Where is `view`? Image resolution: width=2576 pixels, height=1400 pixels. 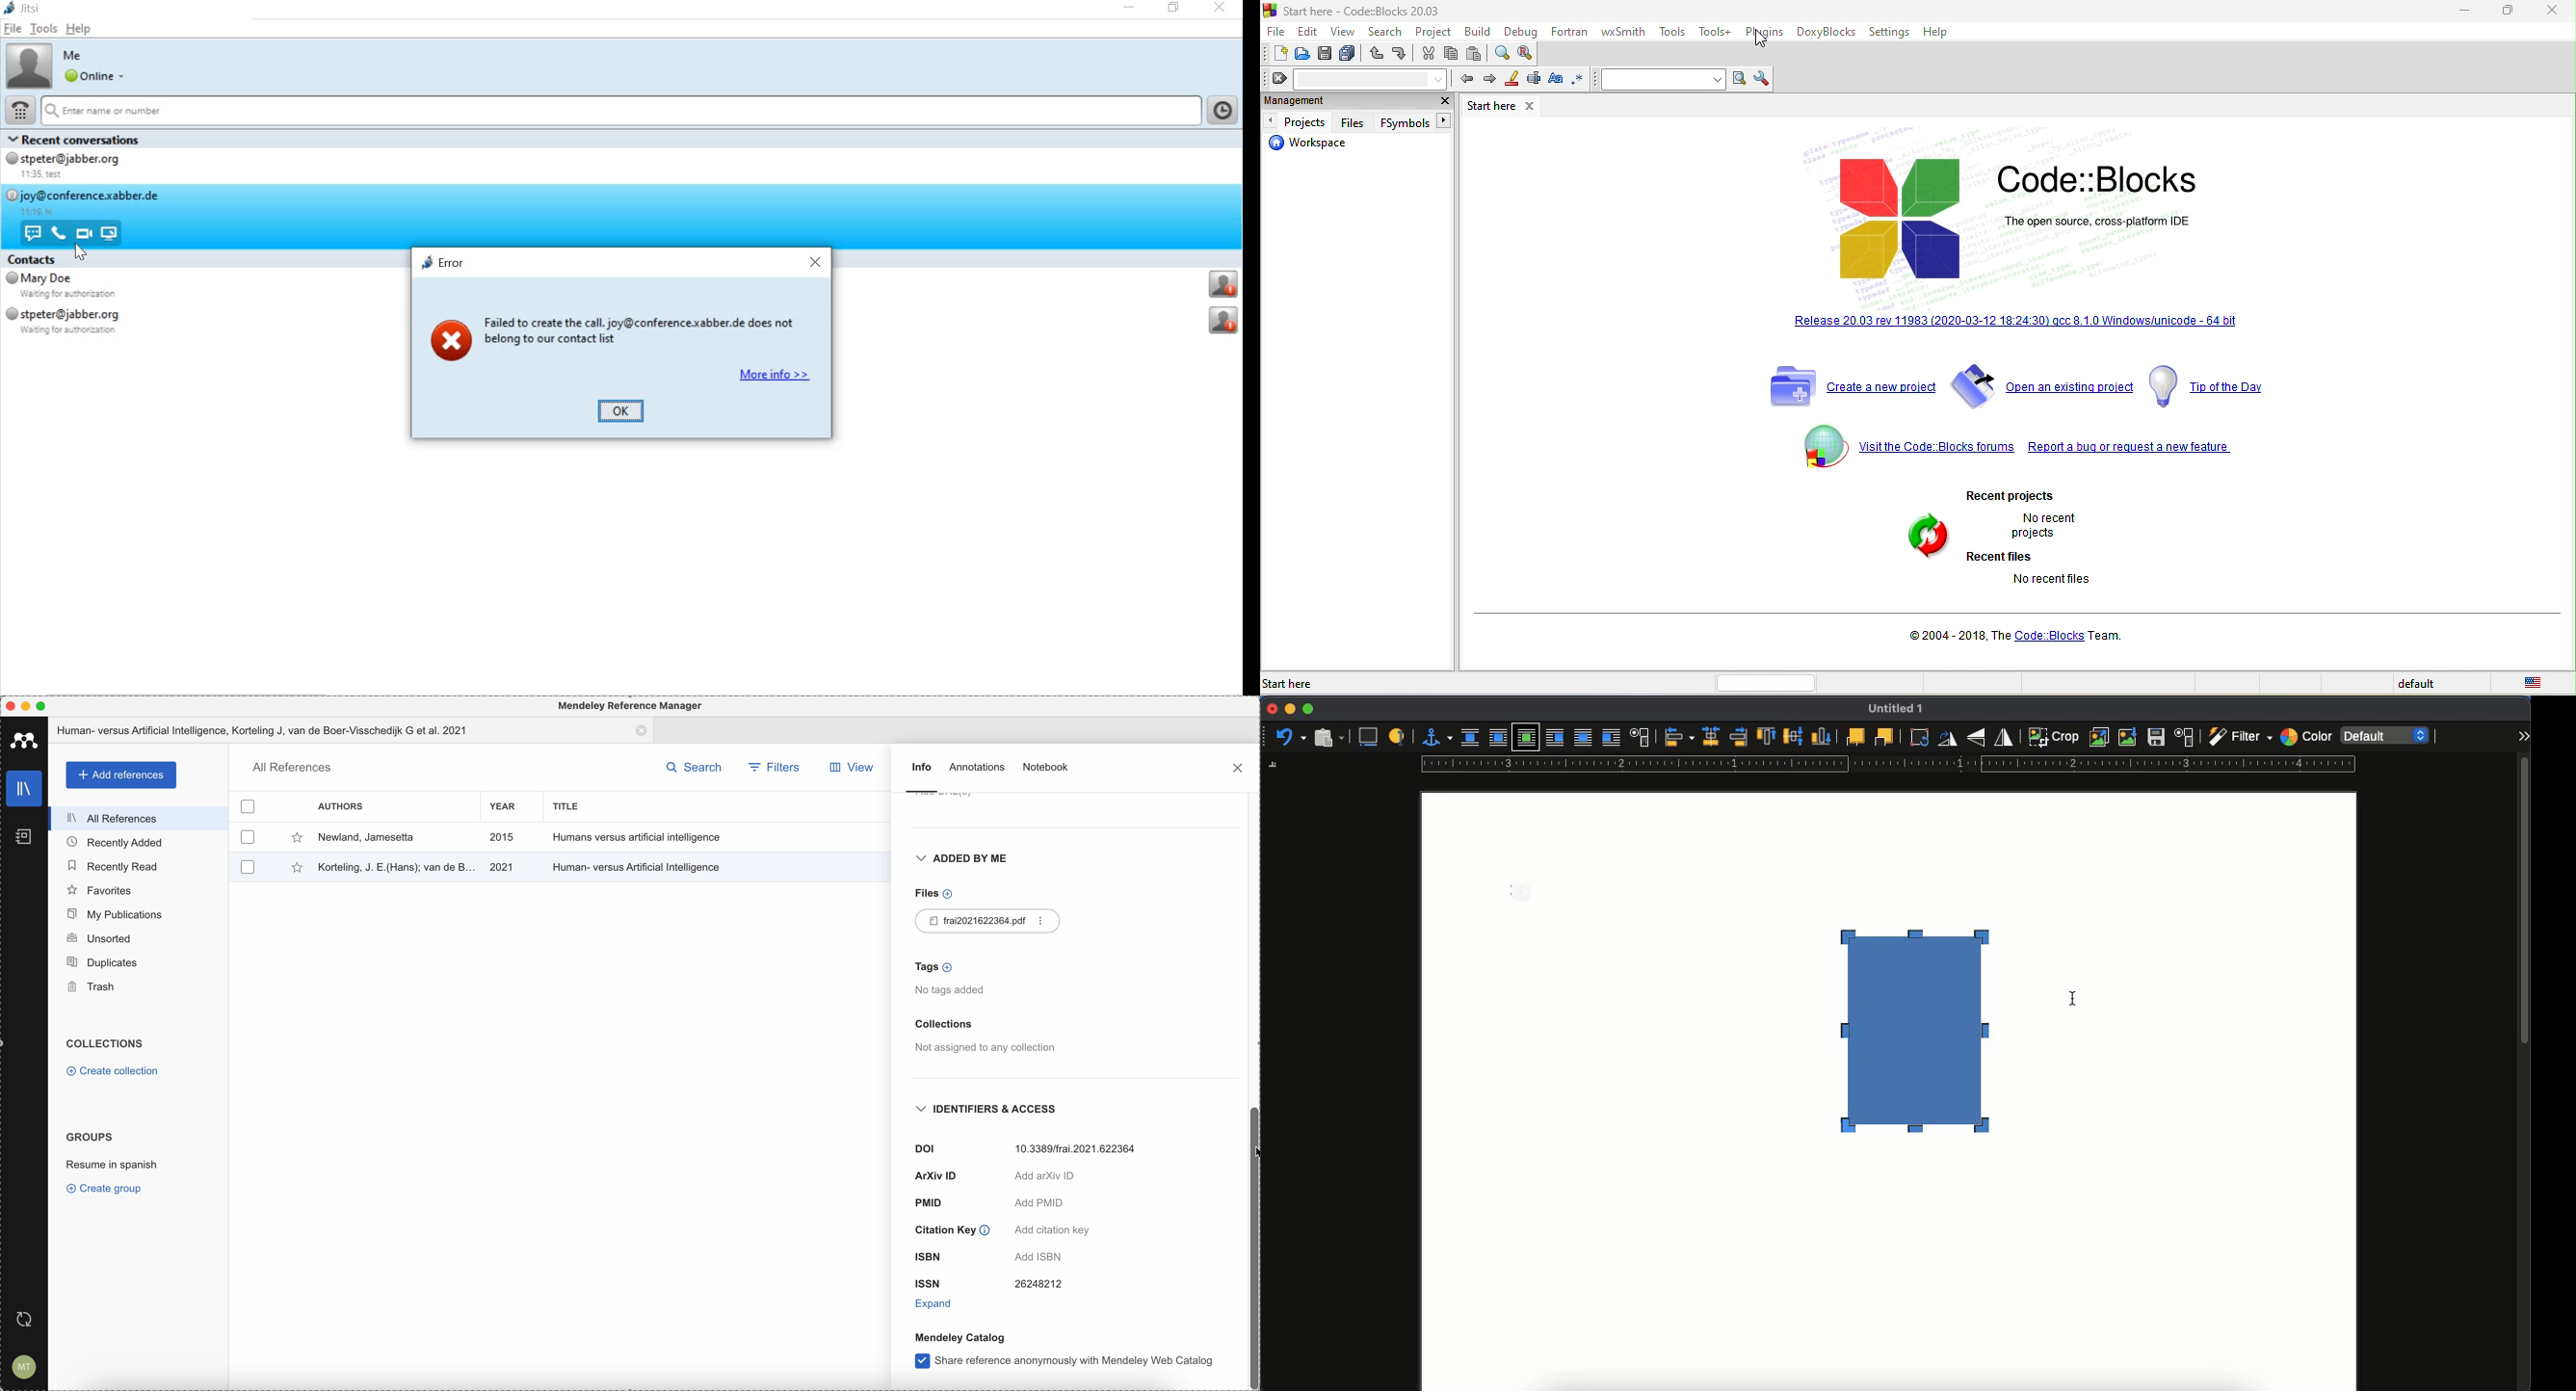
view is located at coordinates (856, 768).